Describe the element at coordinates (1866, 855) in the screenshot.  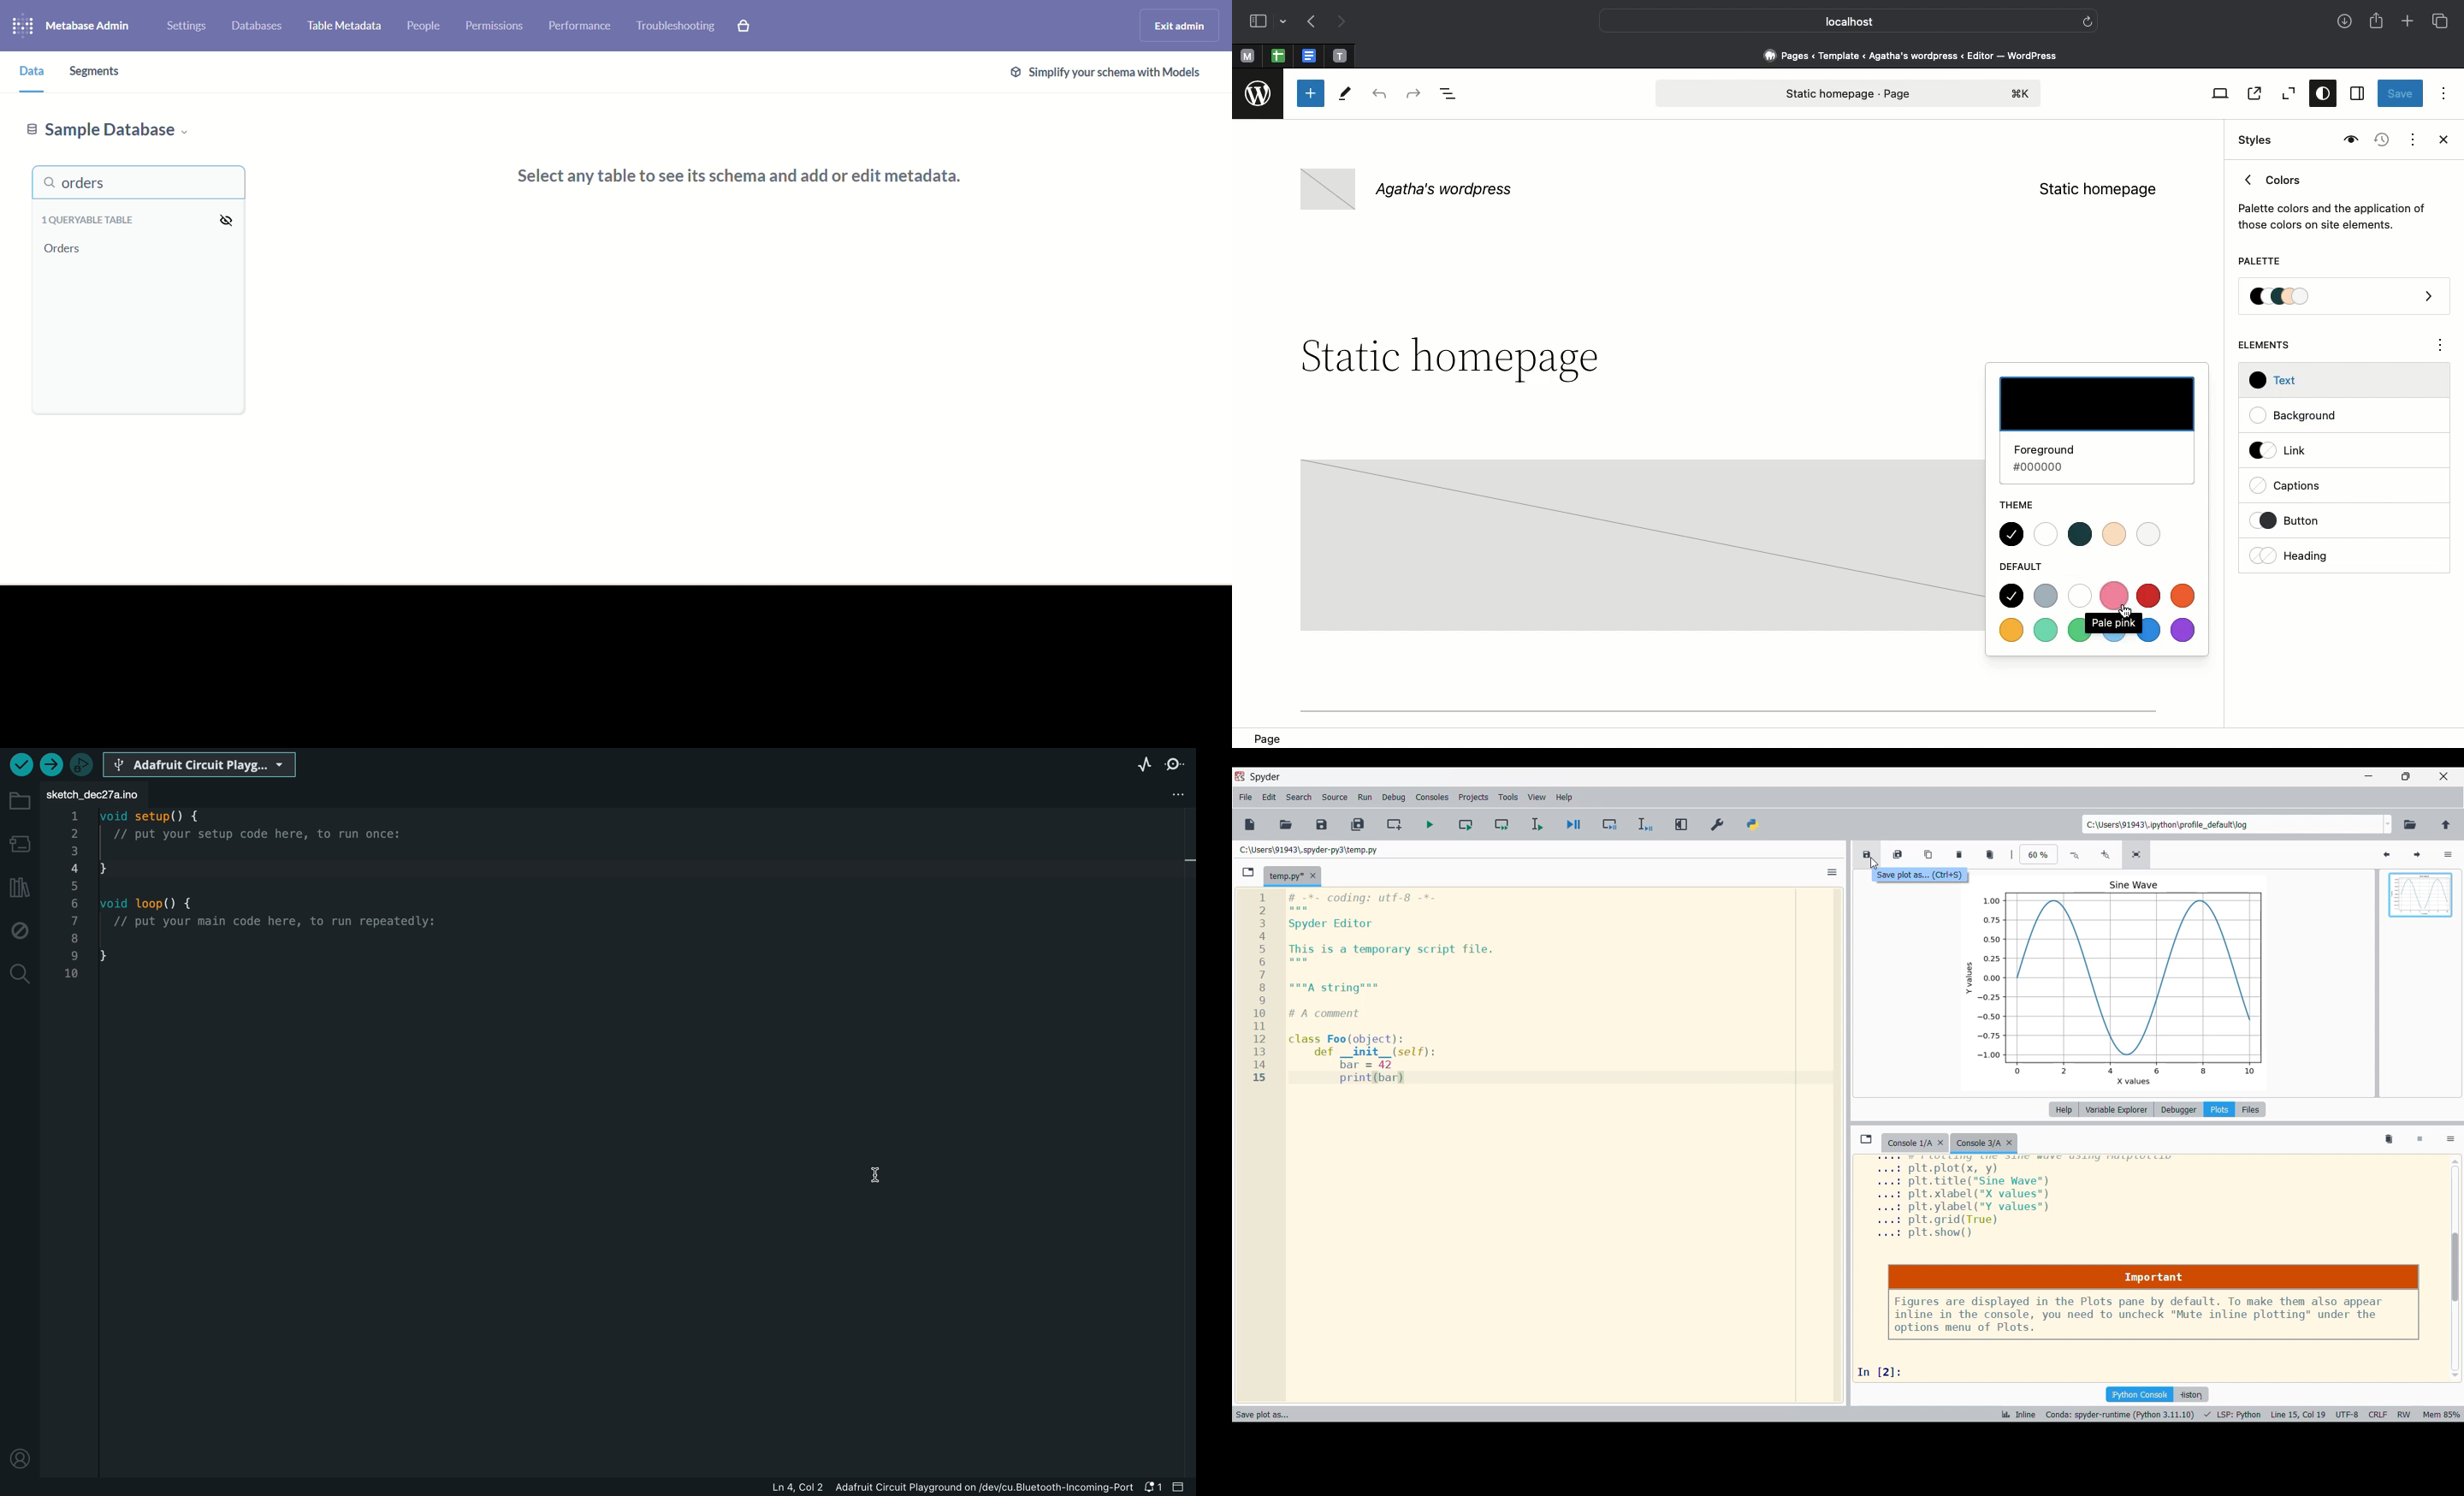
I see `Save plot as` at that location.